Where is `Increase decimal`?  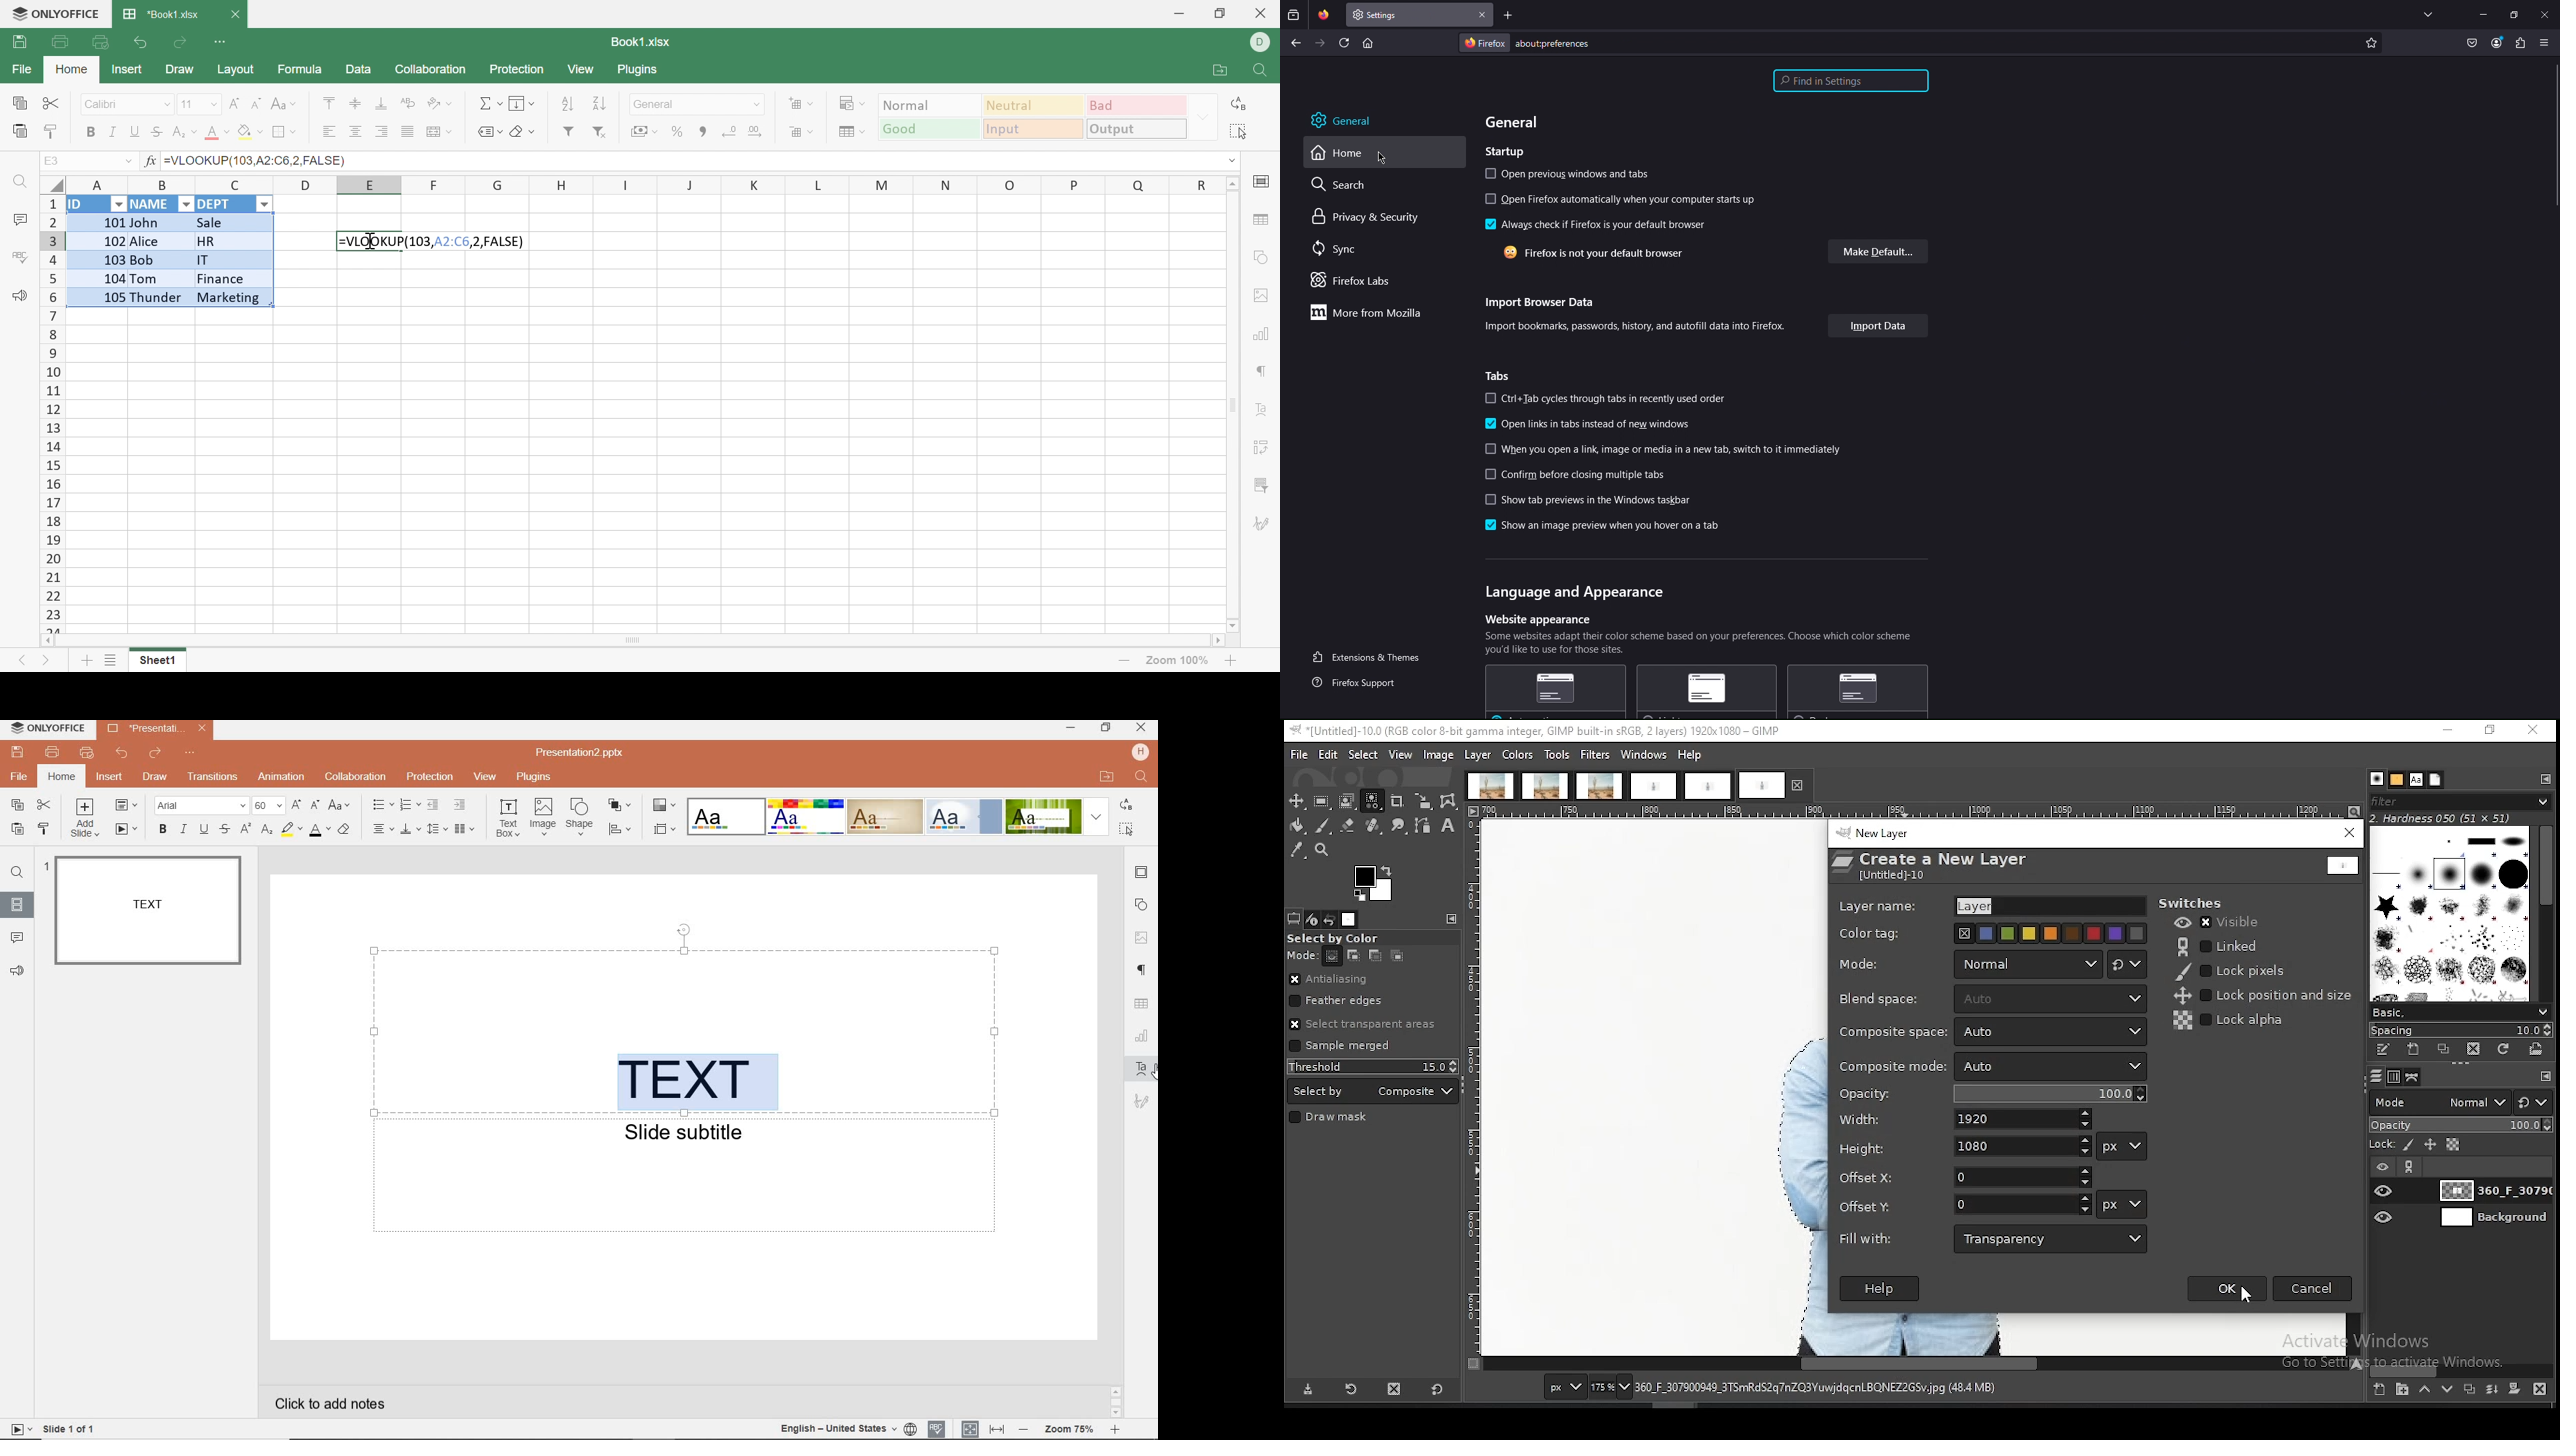 Increase decimal is located at coordinates (758, 132).